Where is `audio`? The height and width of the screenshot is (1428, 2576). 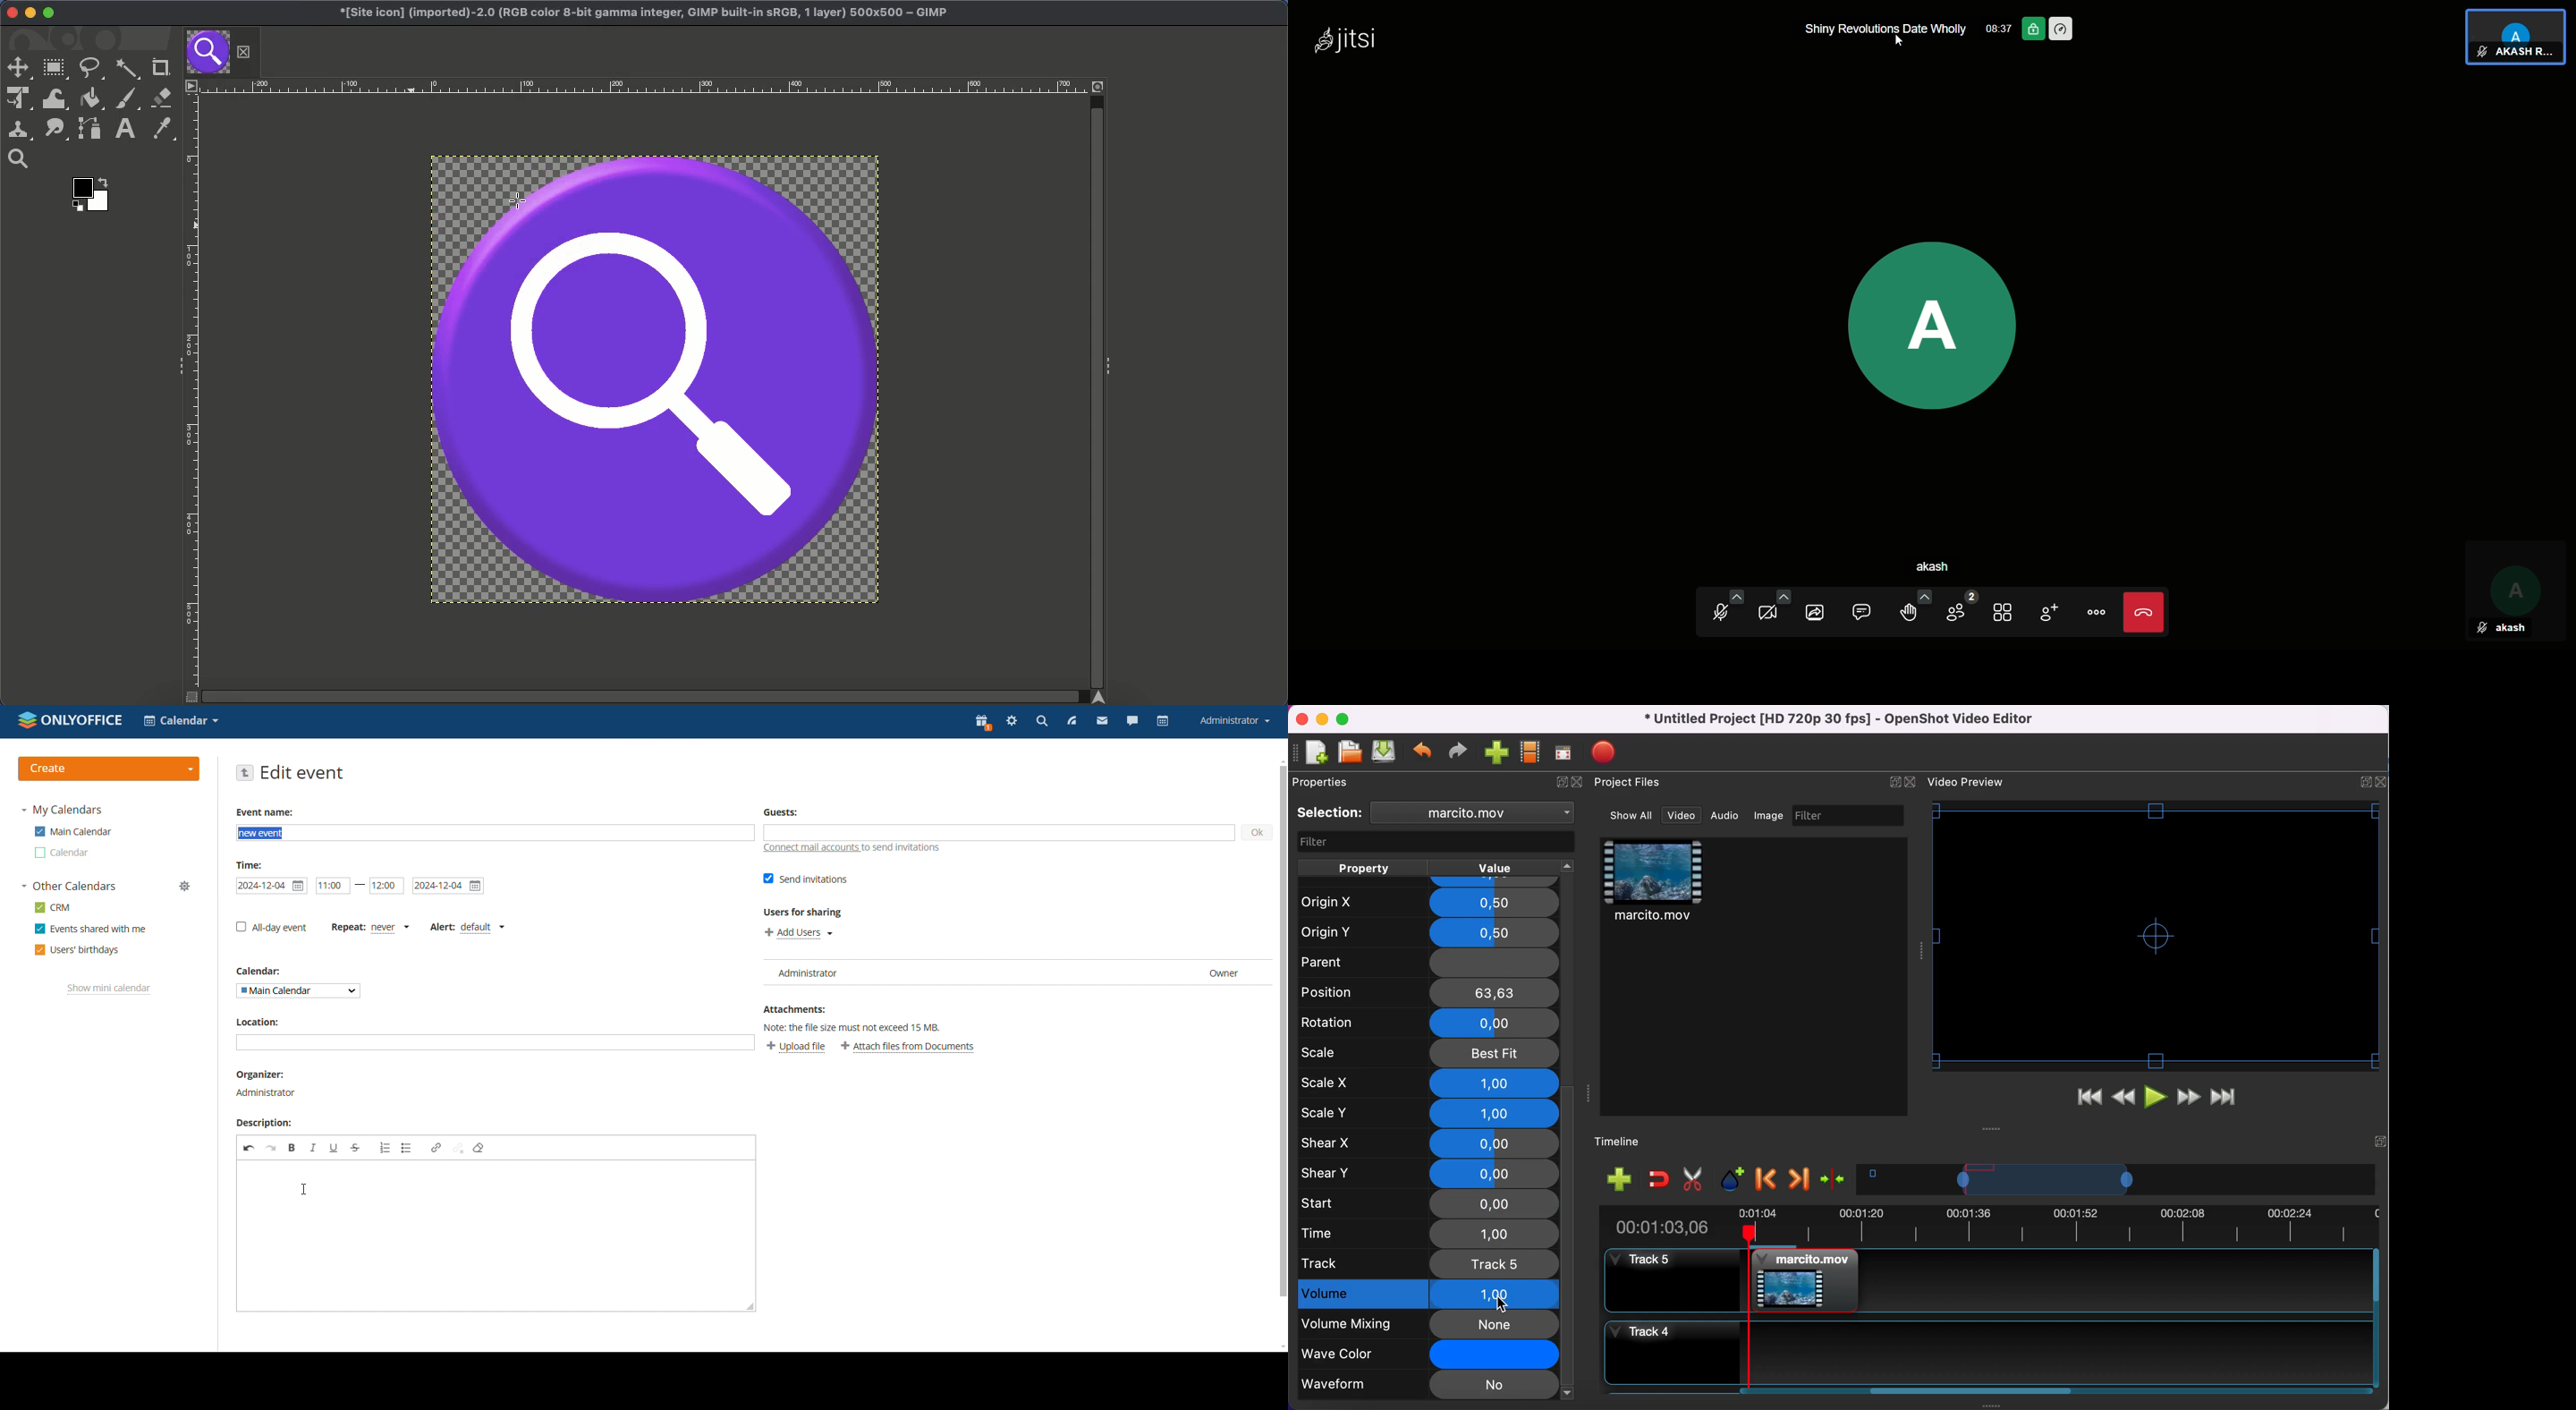 audio is located at coordinates (1725, 815).